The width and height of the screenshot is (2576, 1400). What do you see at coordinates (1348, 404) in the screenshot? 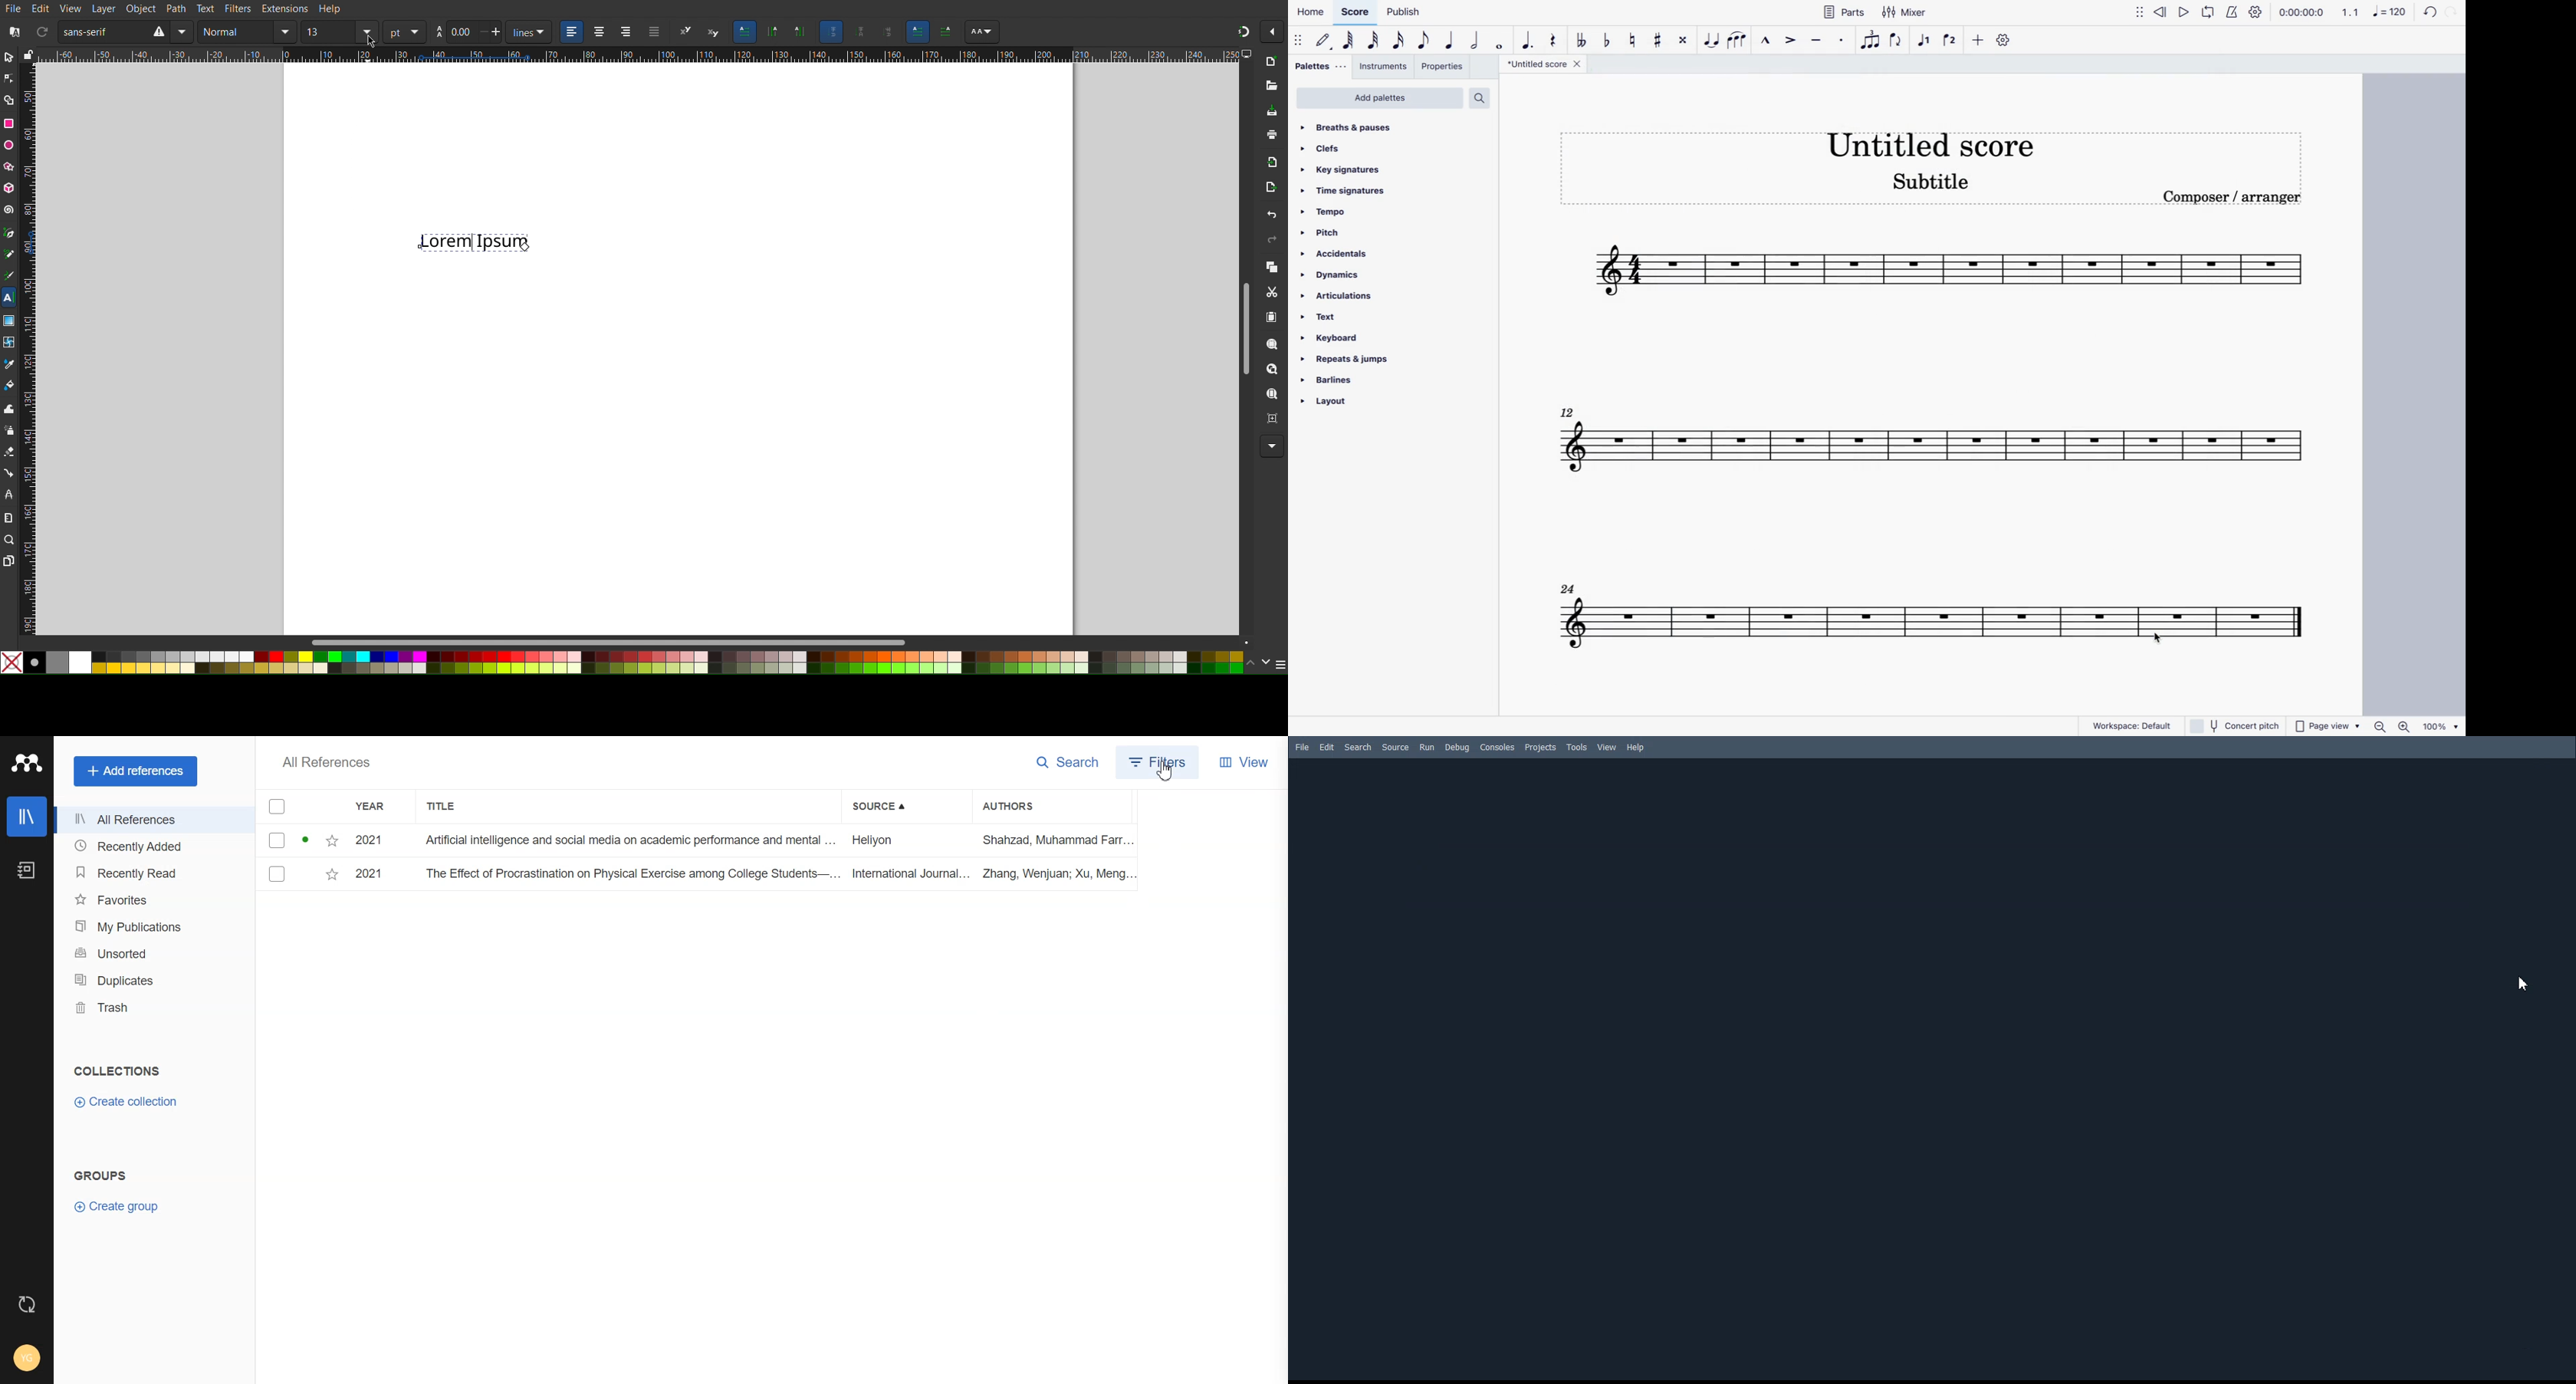
I see `layout` at bounding box center [1348, 404].